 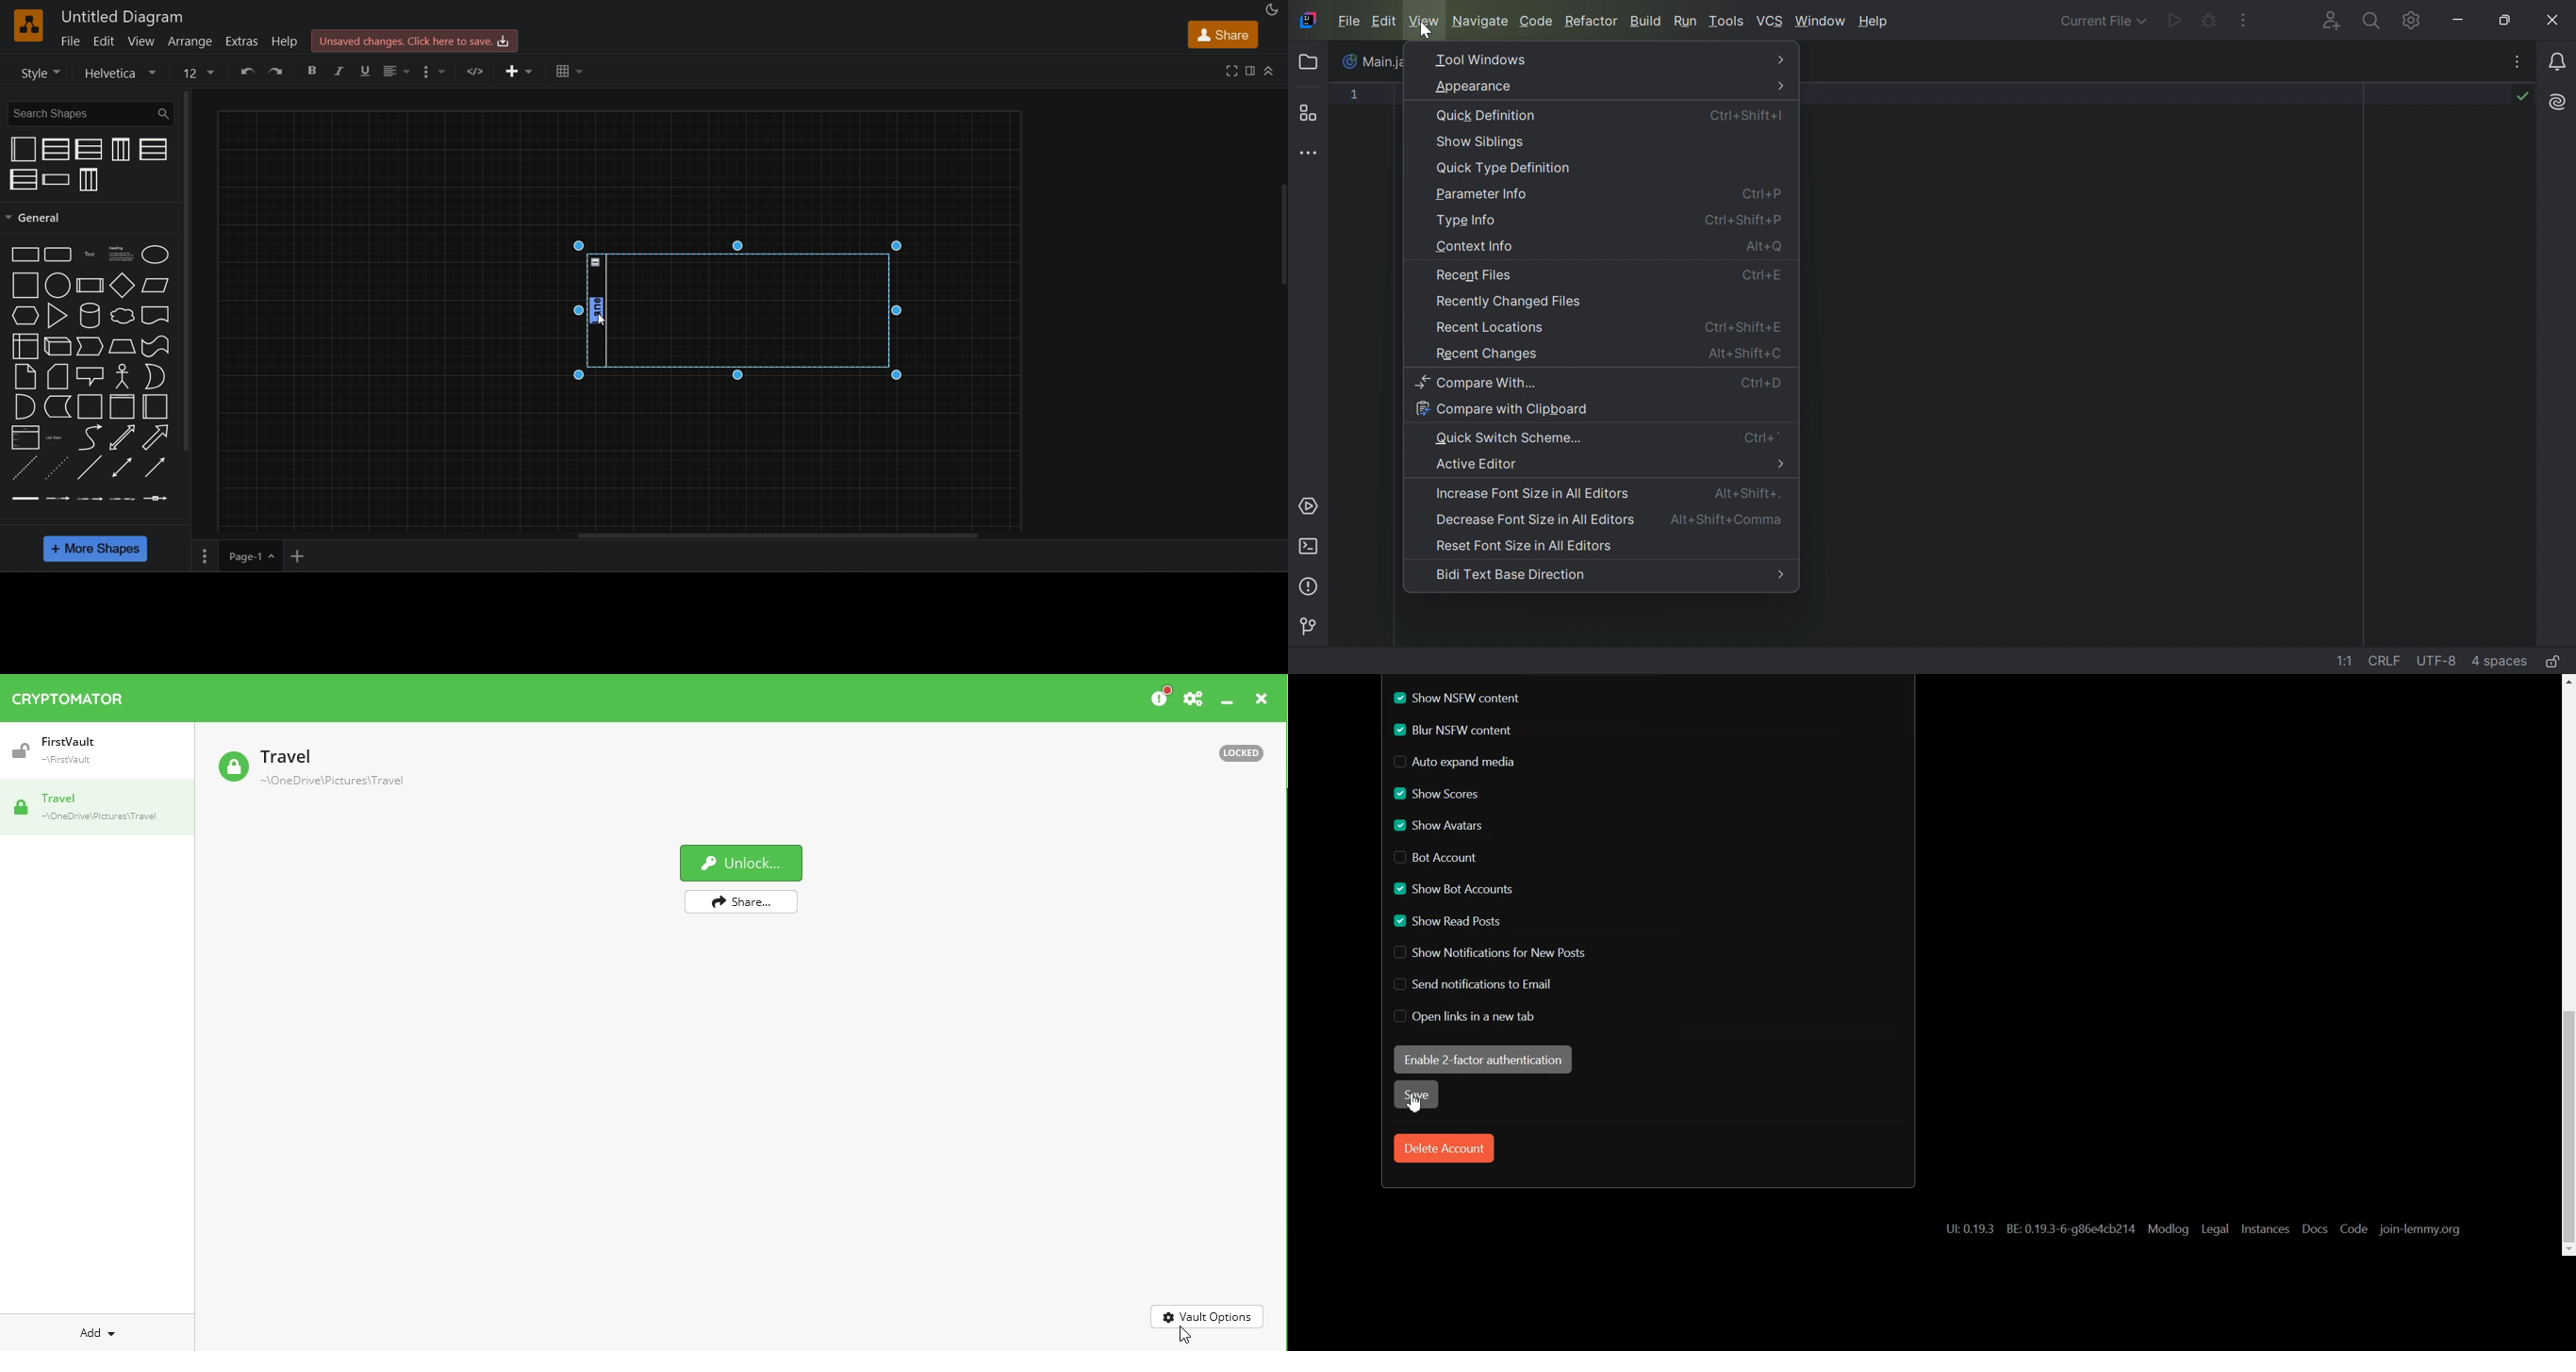 What do you see at coordinates (2354, 1229) in the screenshot?
I see `Code` at bounding box center [2354, 1229].